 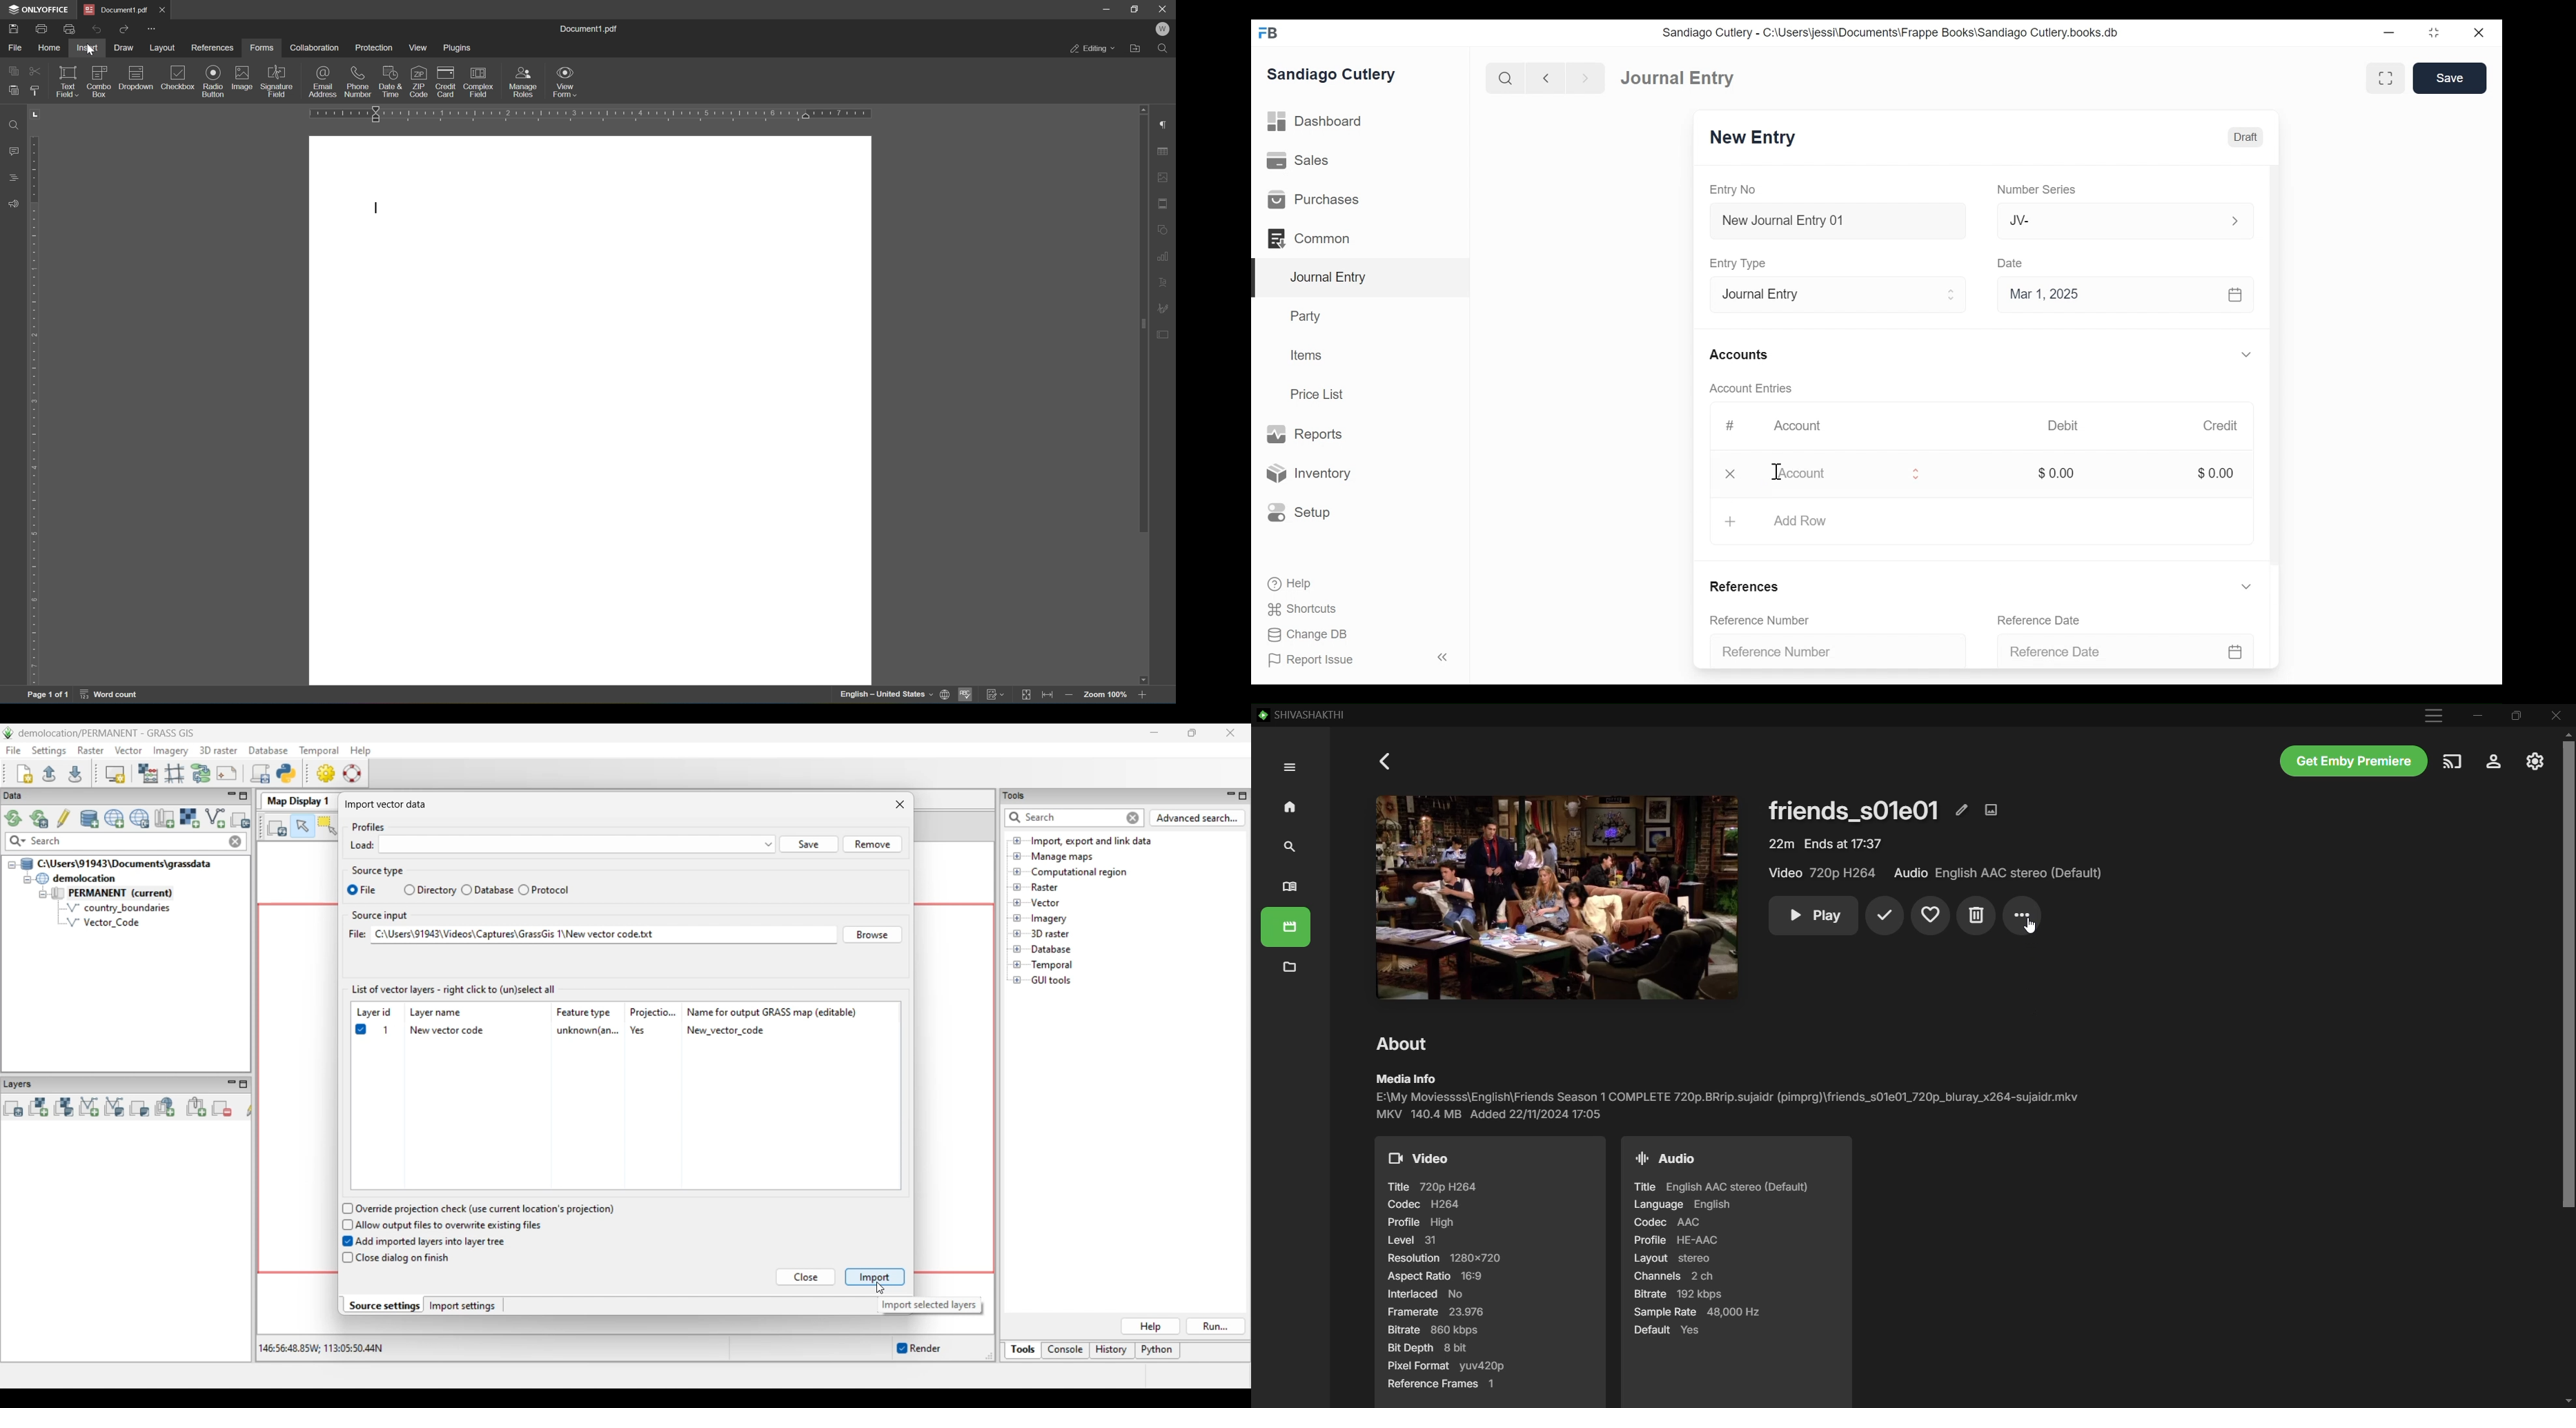 I want to click on Double click to see files under Database, so click(x=1051, y=950).